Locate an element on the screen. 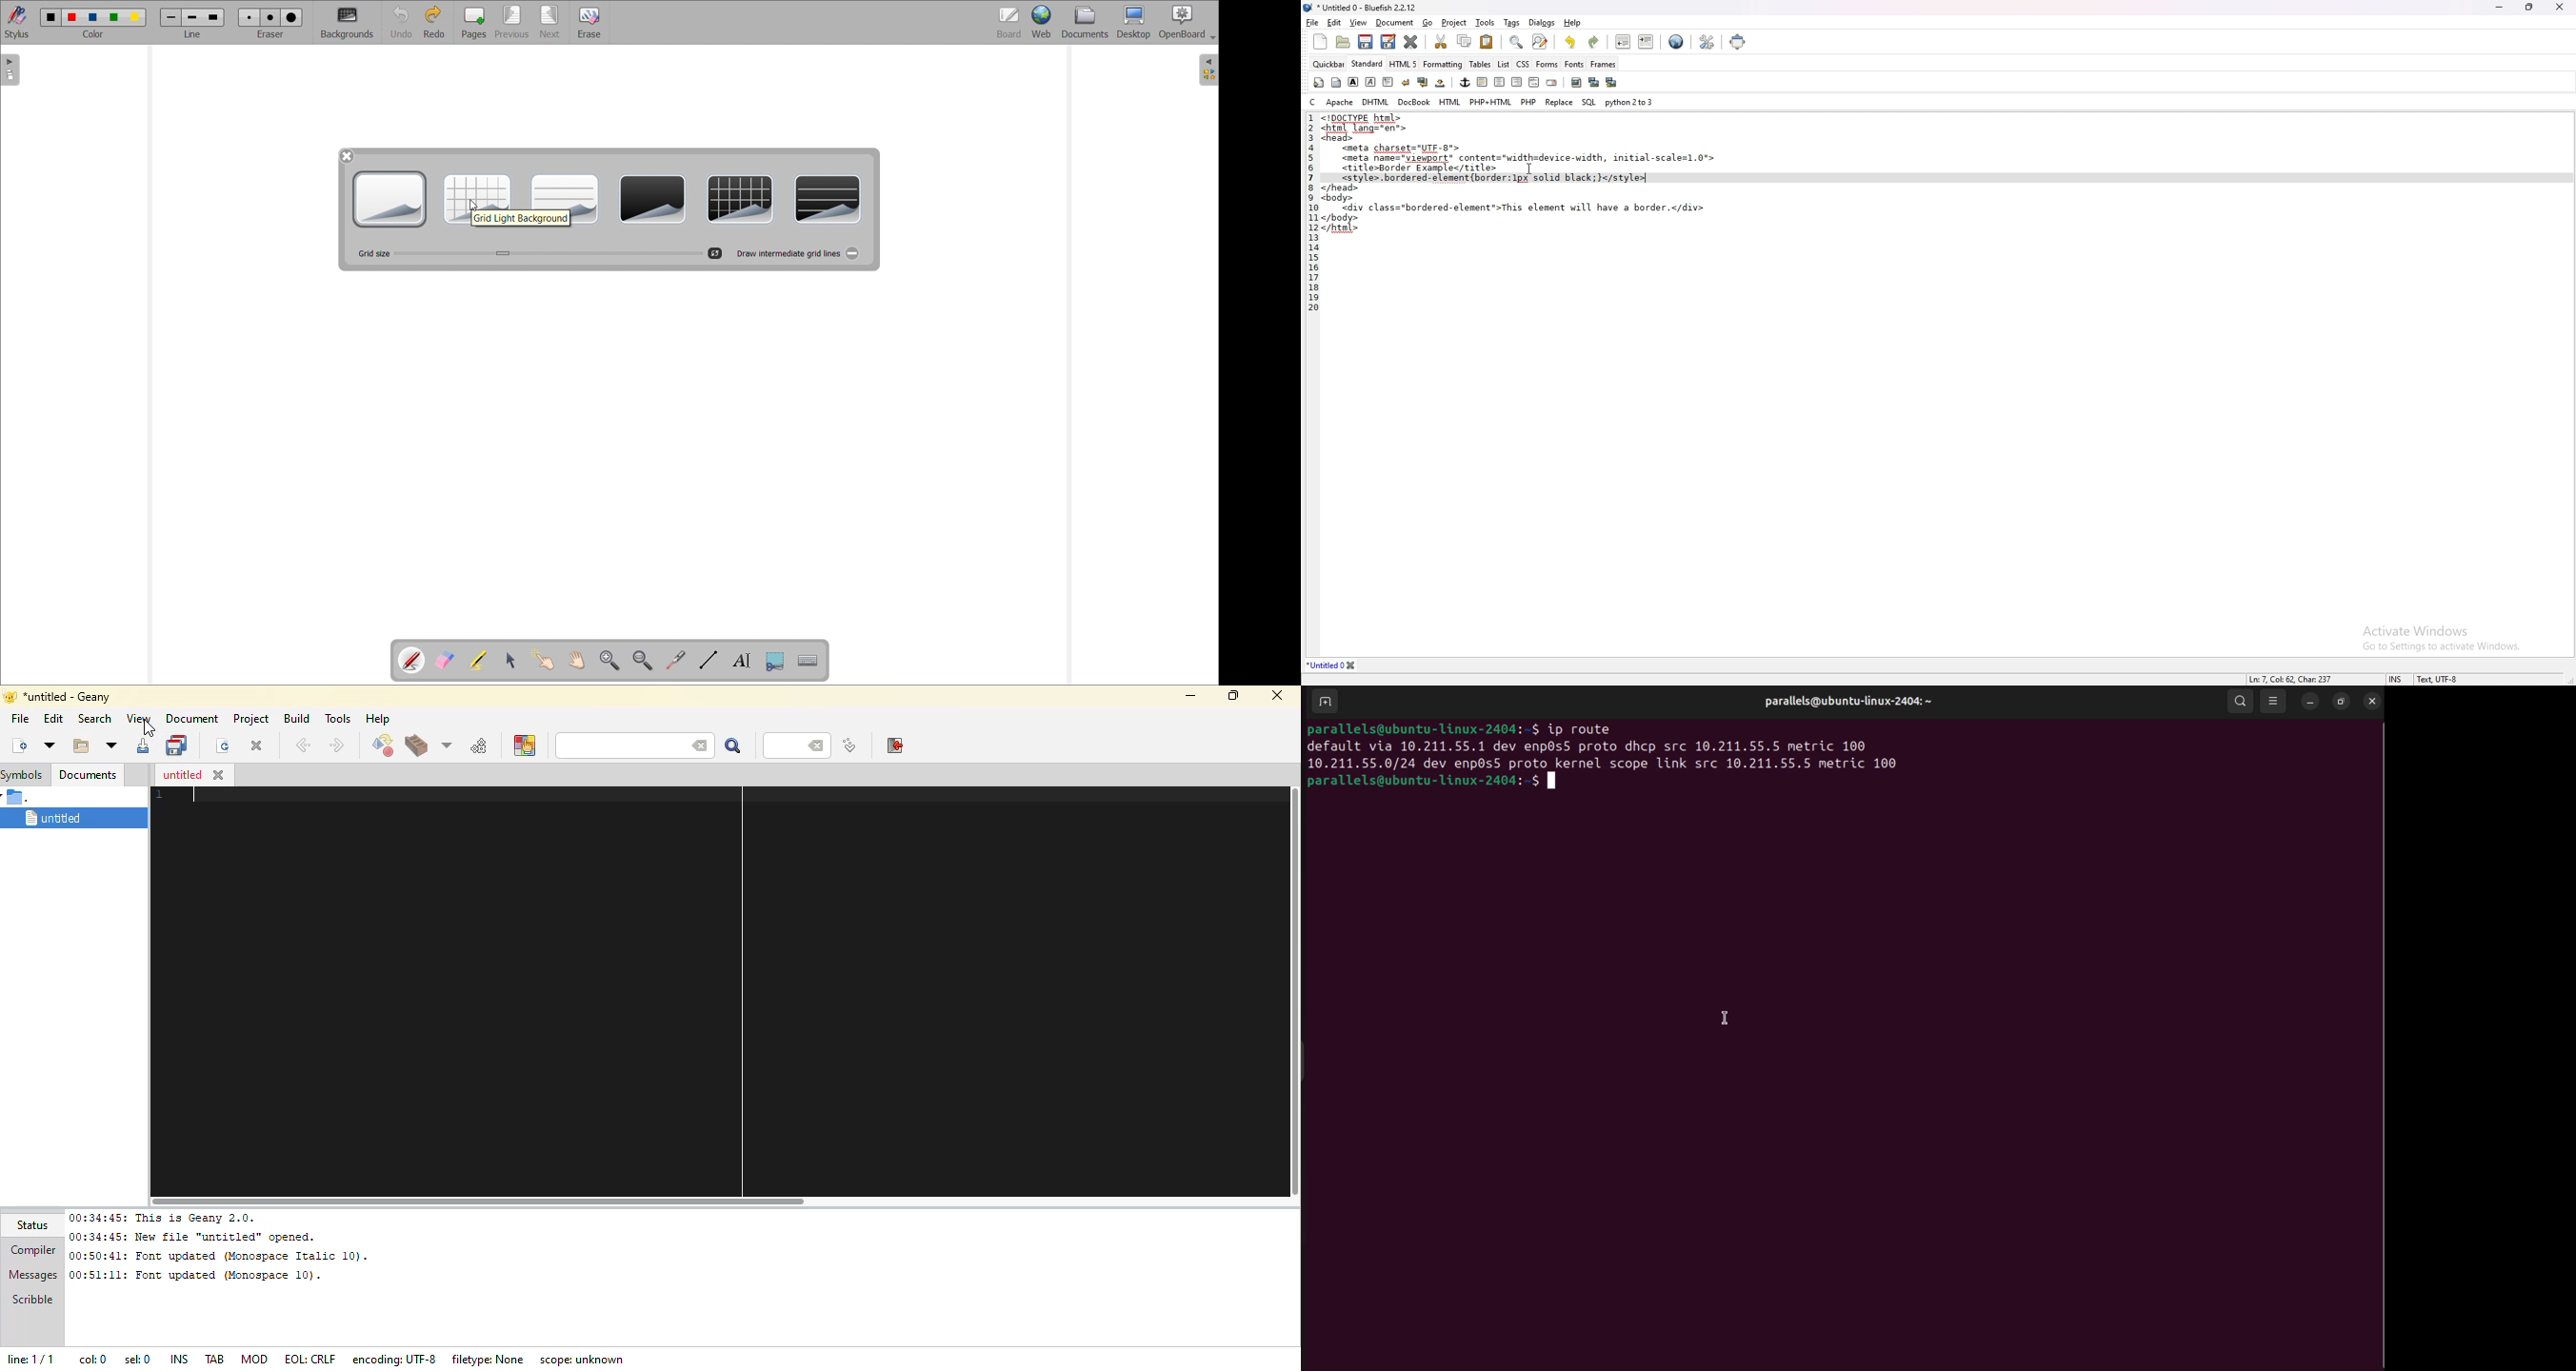 This screenshot has height=1372, width=2576. anchor is located at coordinates (1465, 82).